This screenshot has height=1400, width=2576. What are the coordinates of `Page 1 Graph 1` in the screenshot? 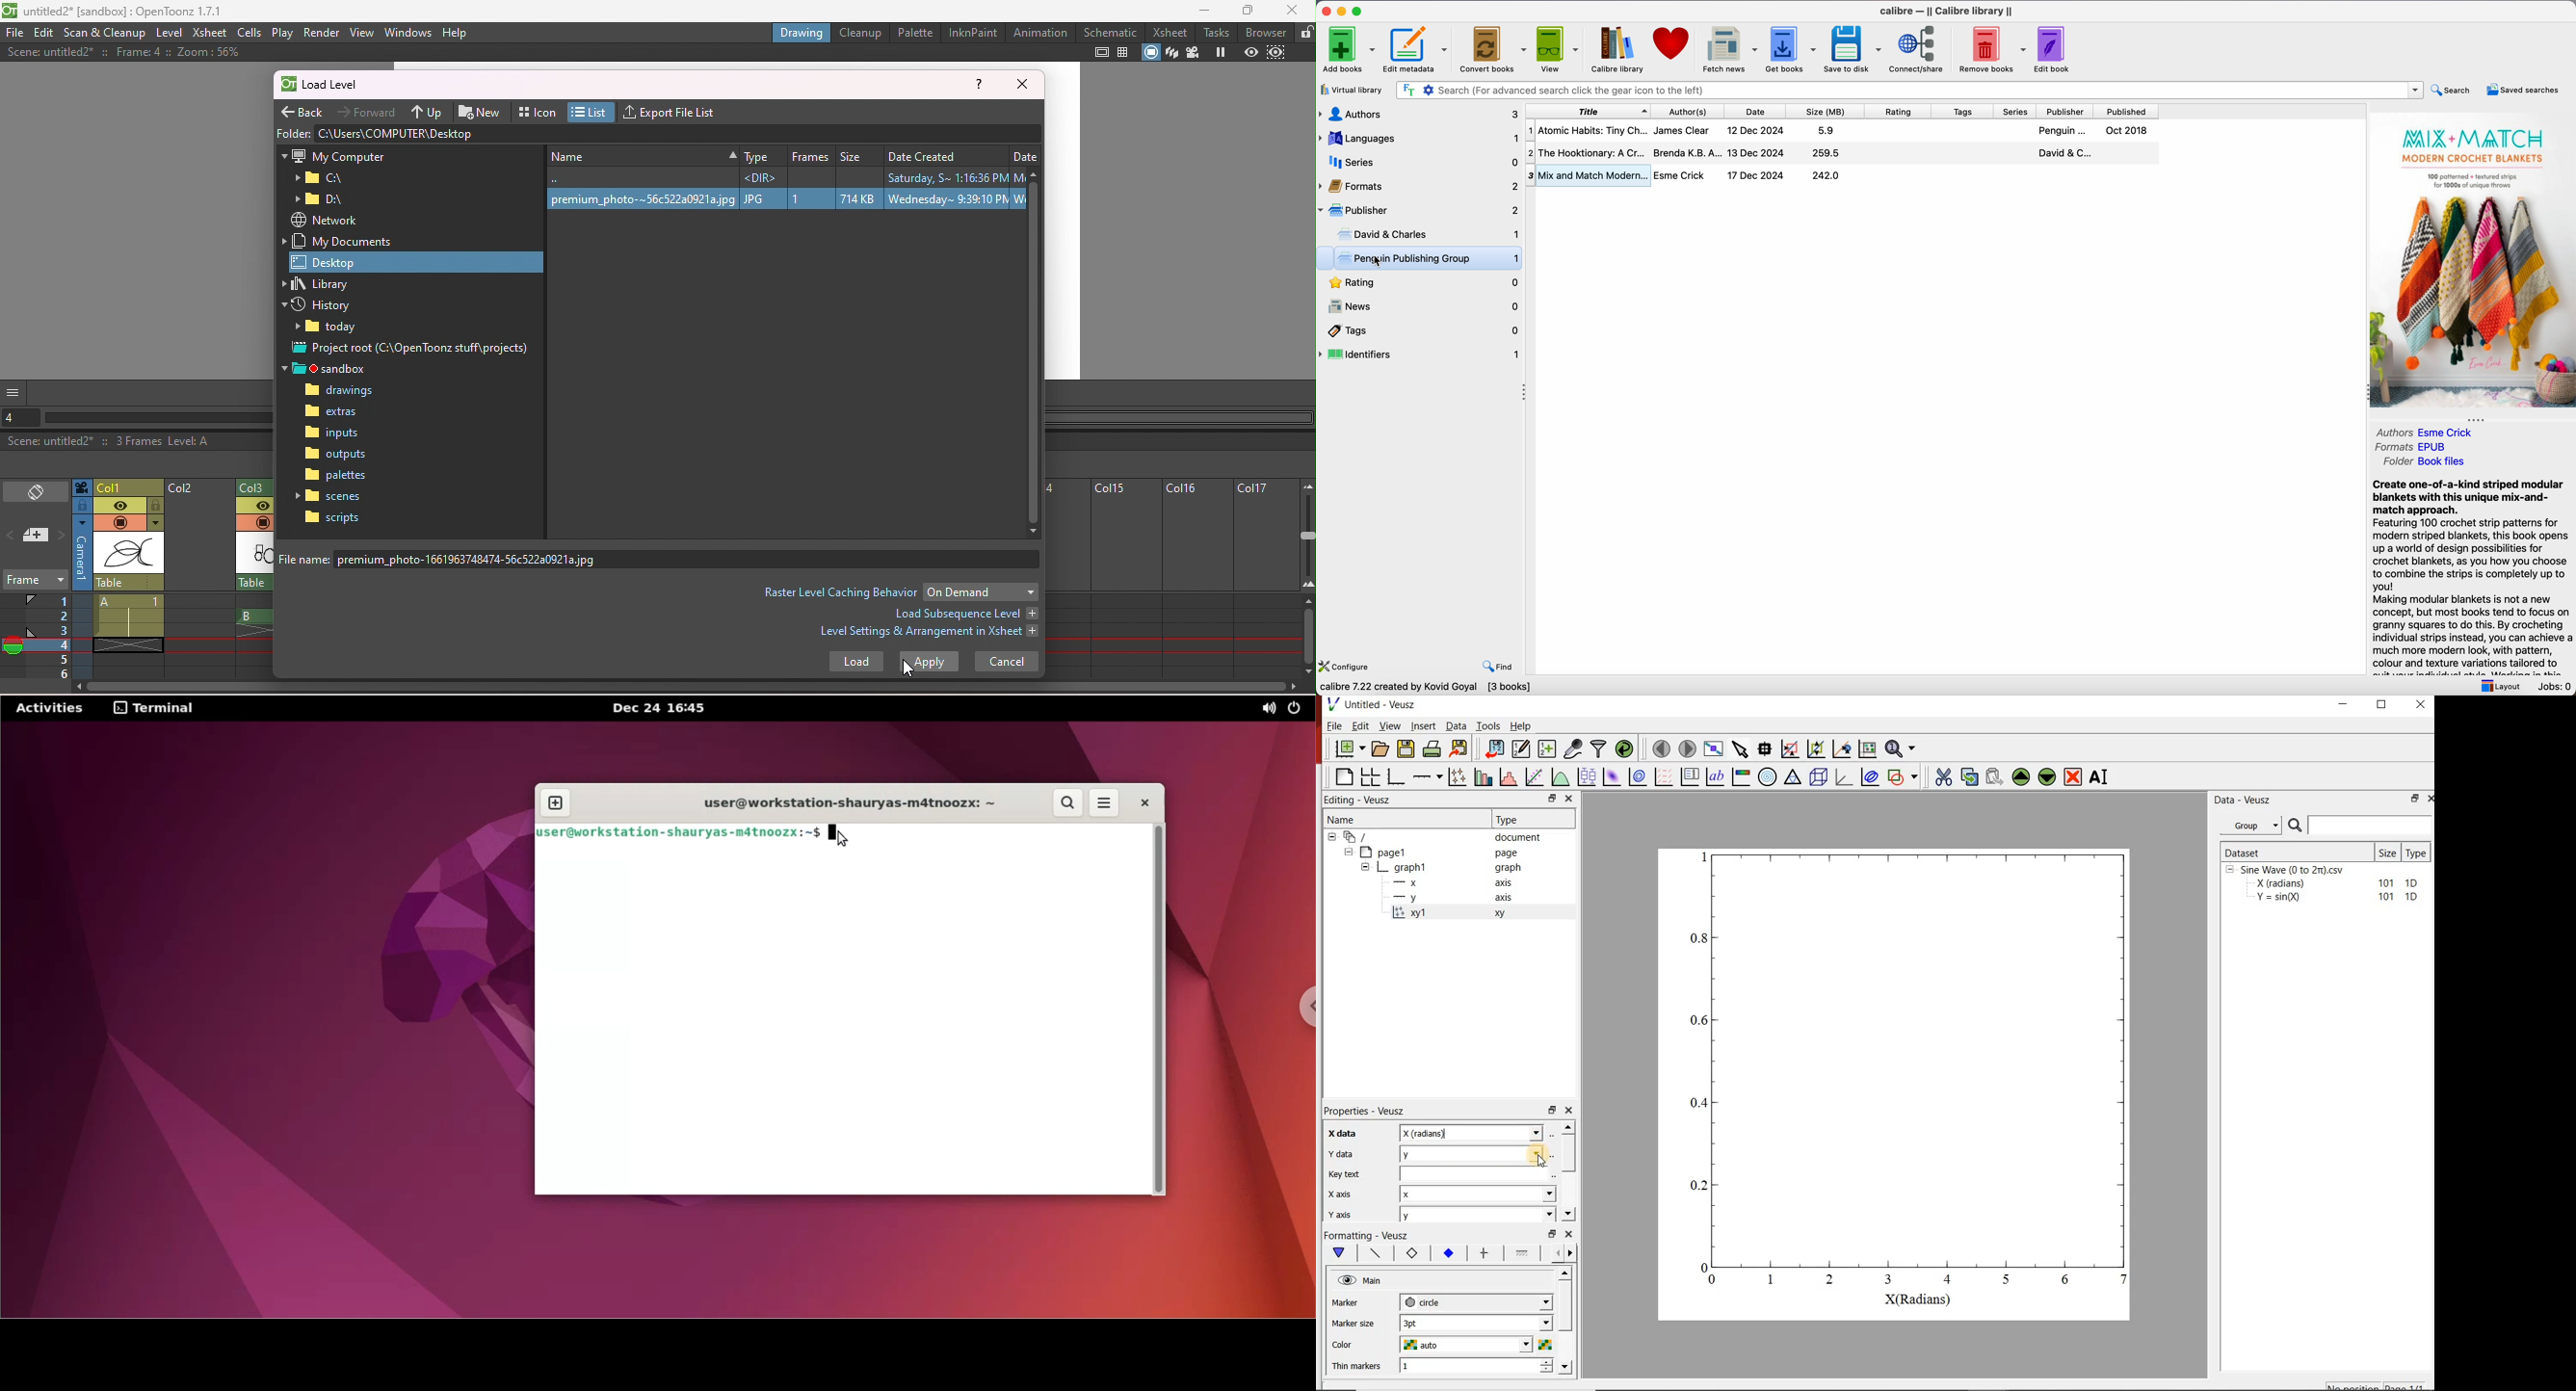 It's located at (1383, 875).